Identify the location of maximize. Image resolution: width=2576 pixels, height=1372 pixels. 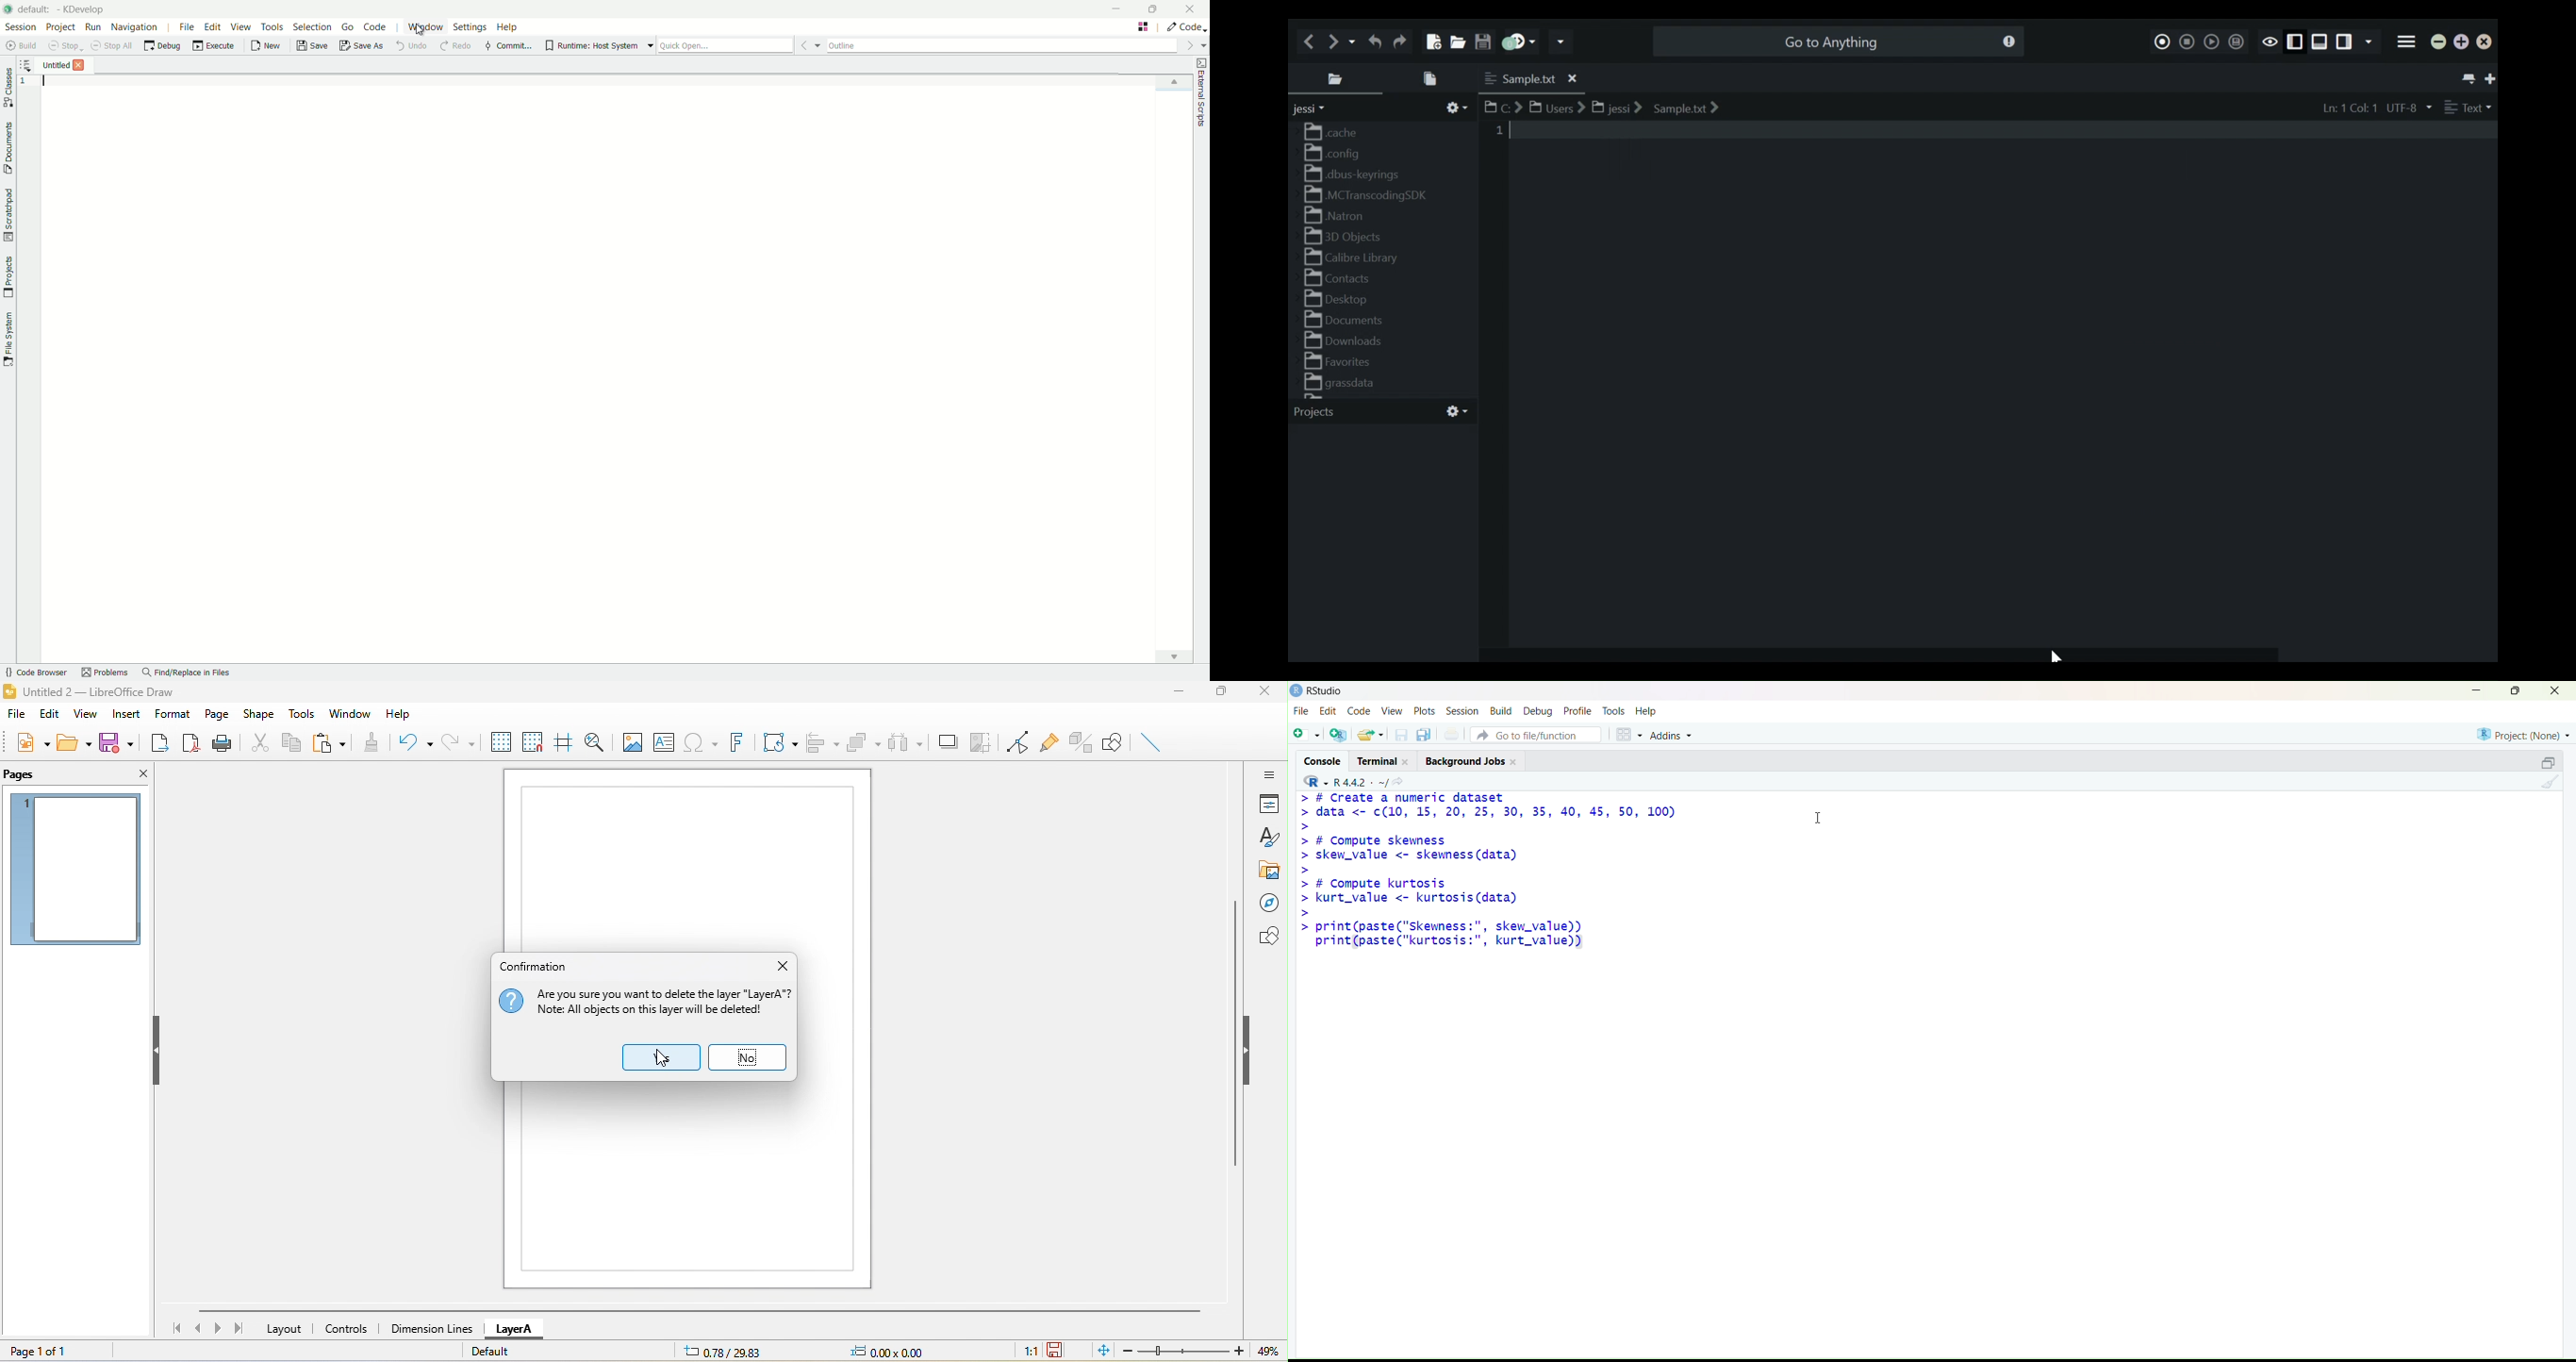
(1220, 694).